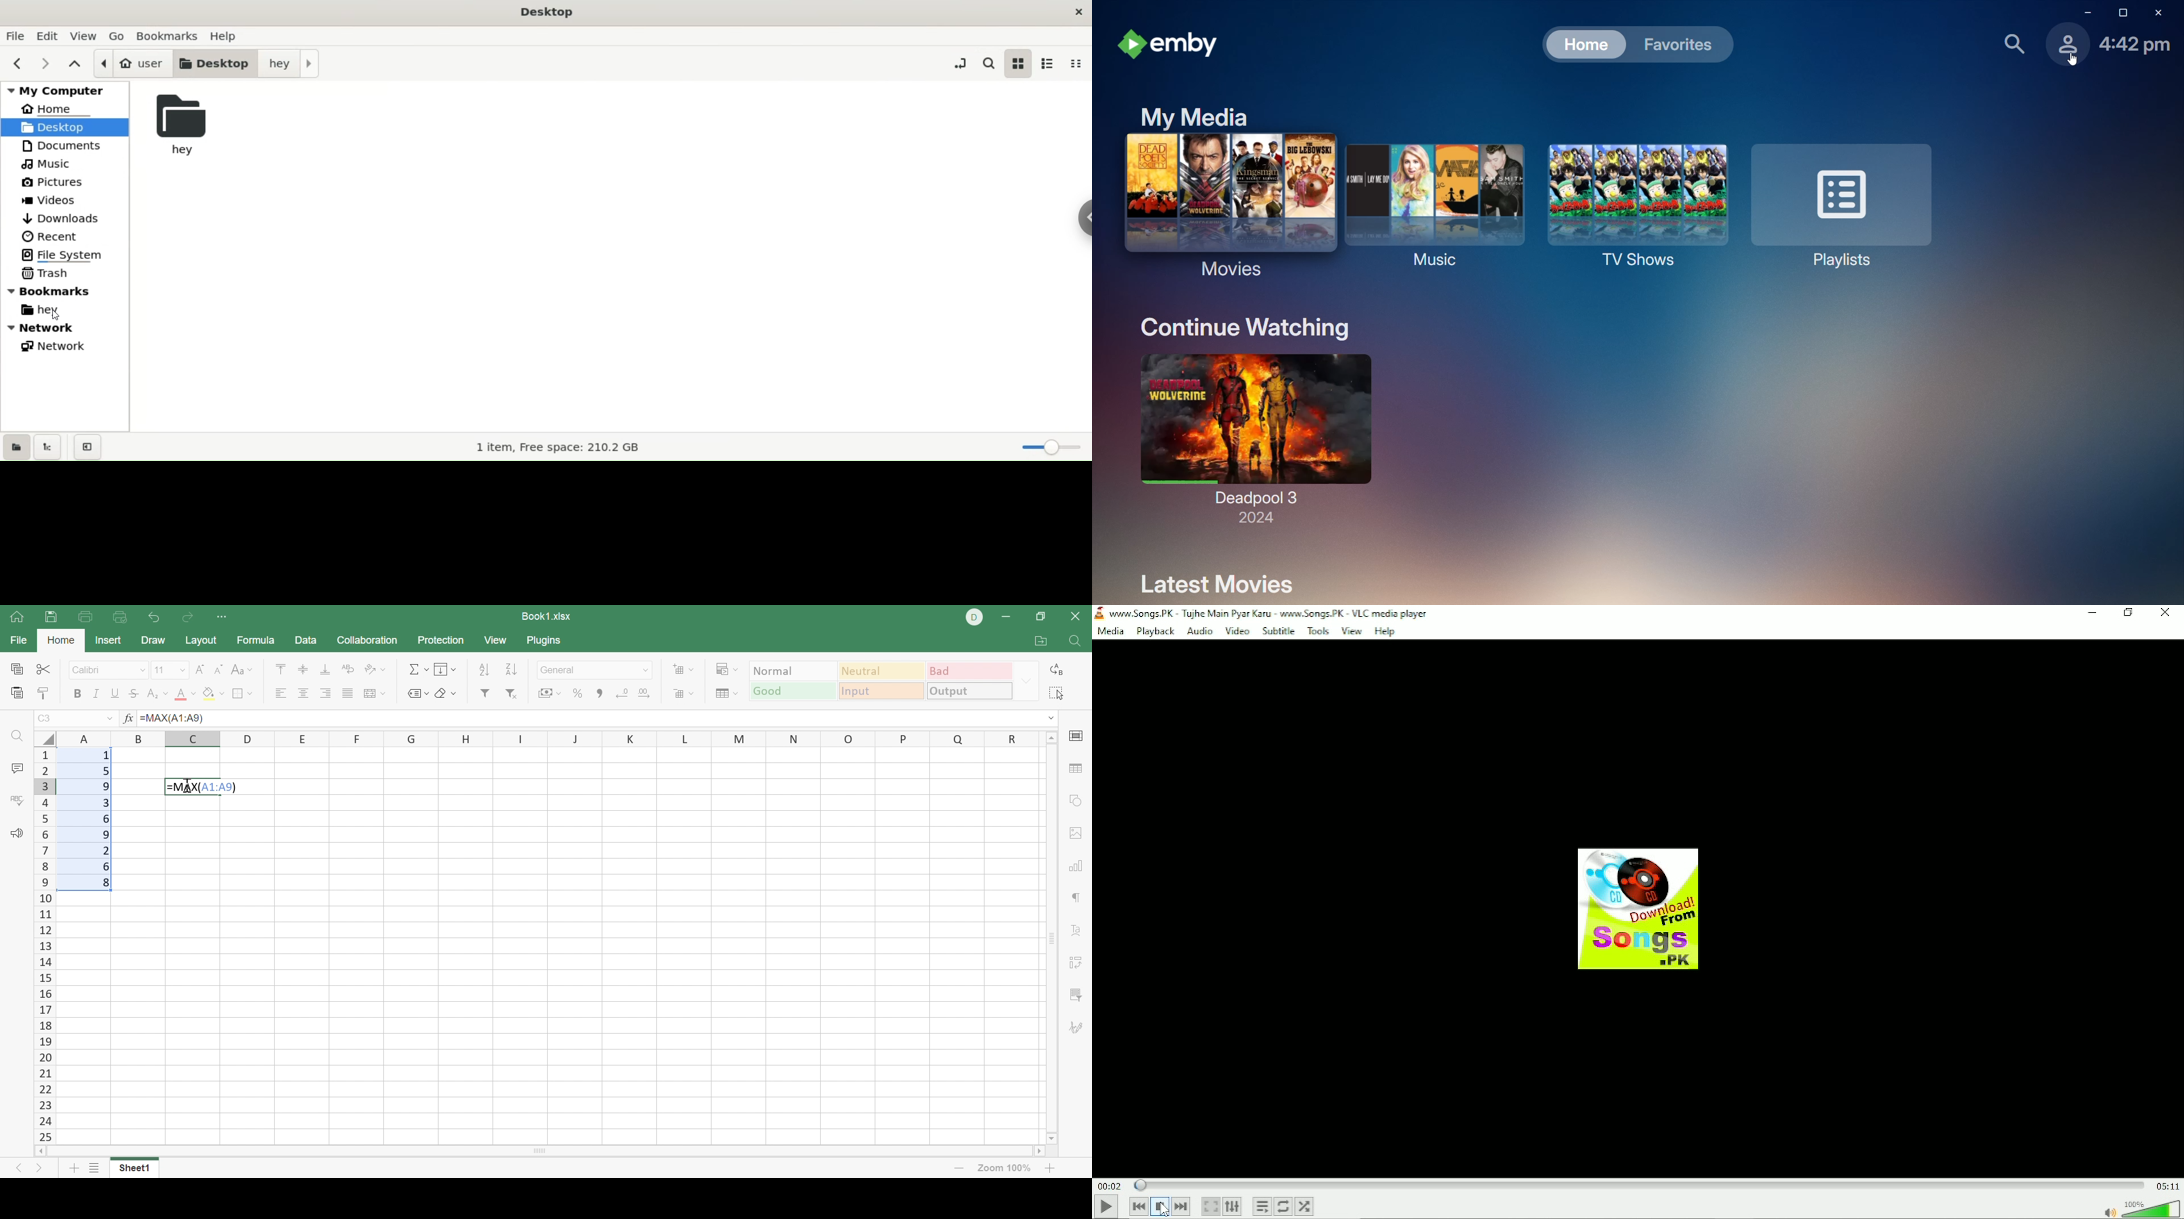  Describe the element at coordinates (16, 620) in the screenshot. I see `Home` at that location.